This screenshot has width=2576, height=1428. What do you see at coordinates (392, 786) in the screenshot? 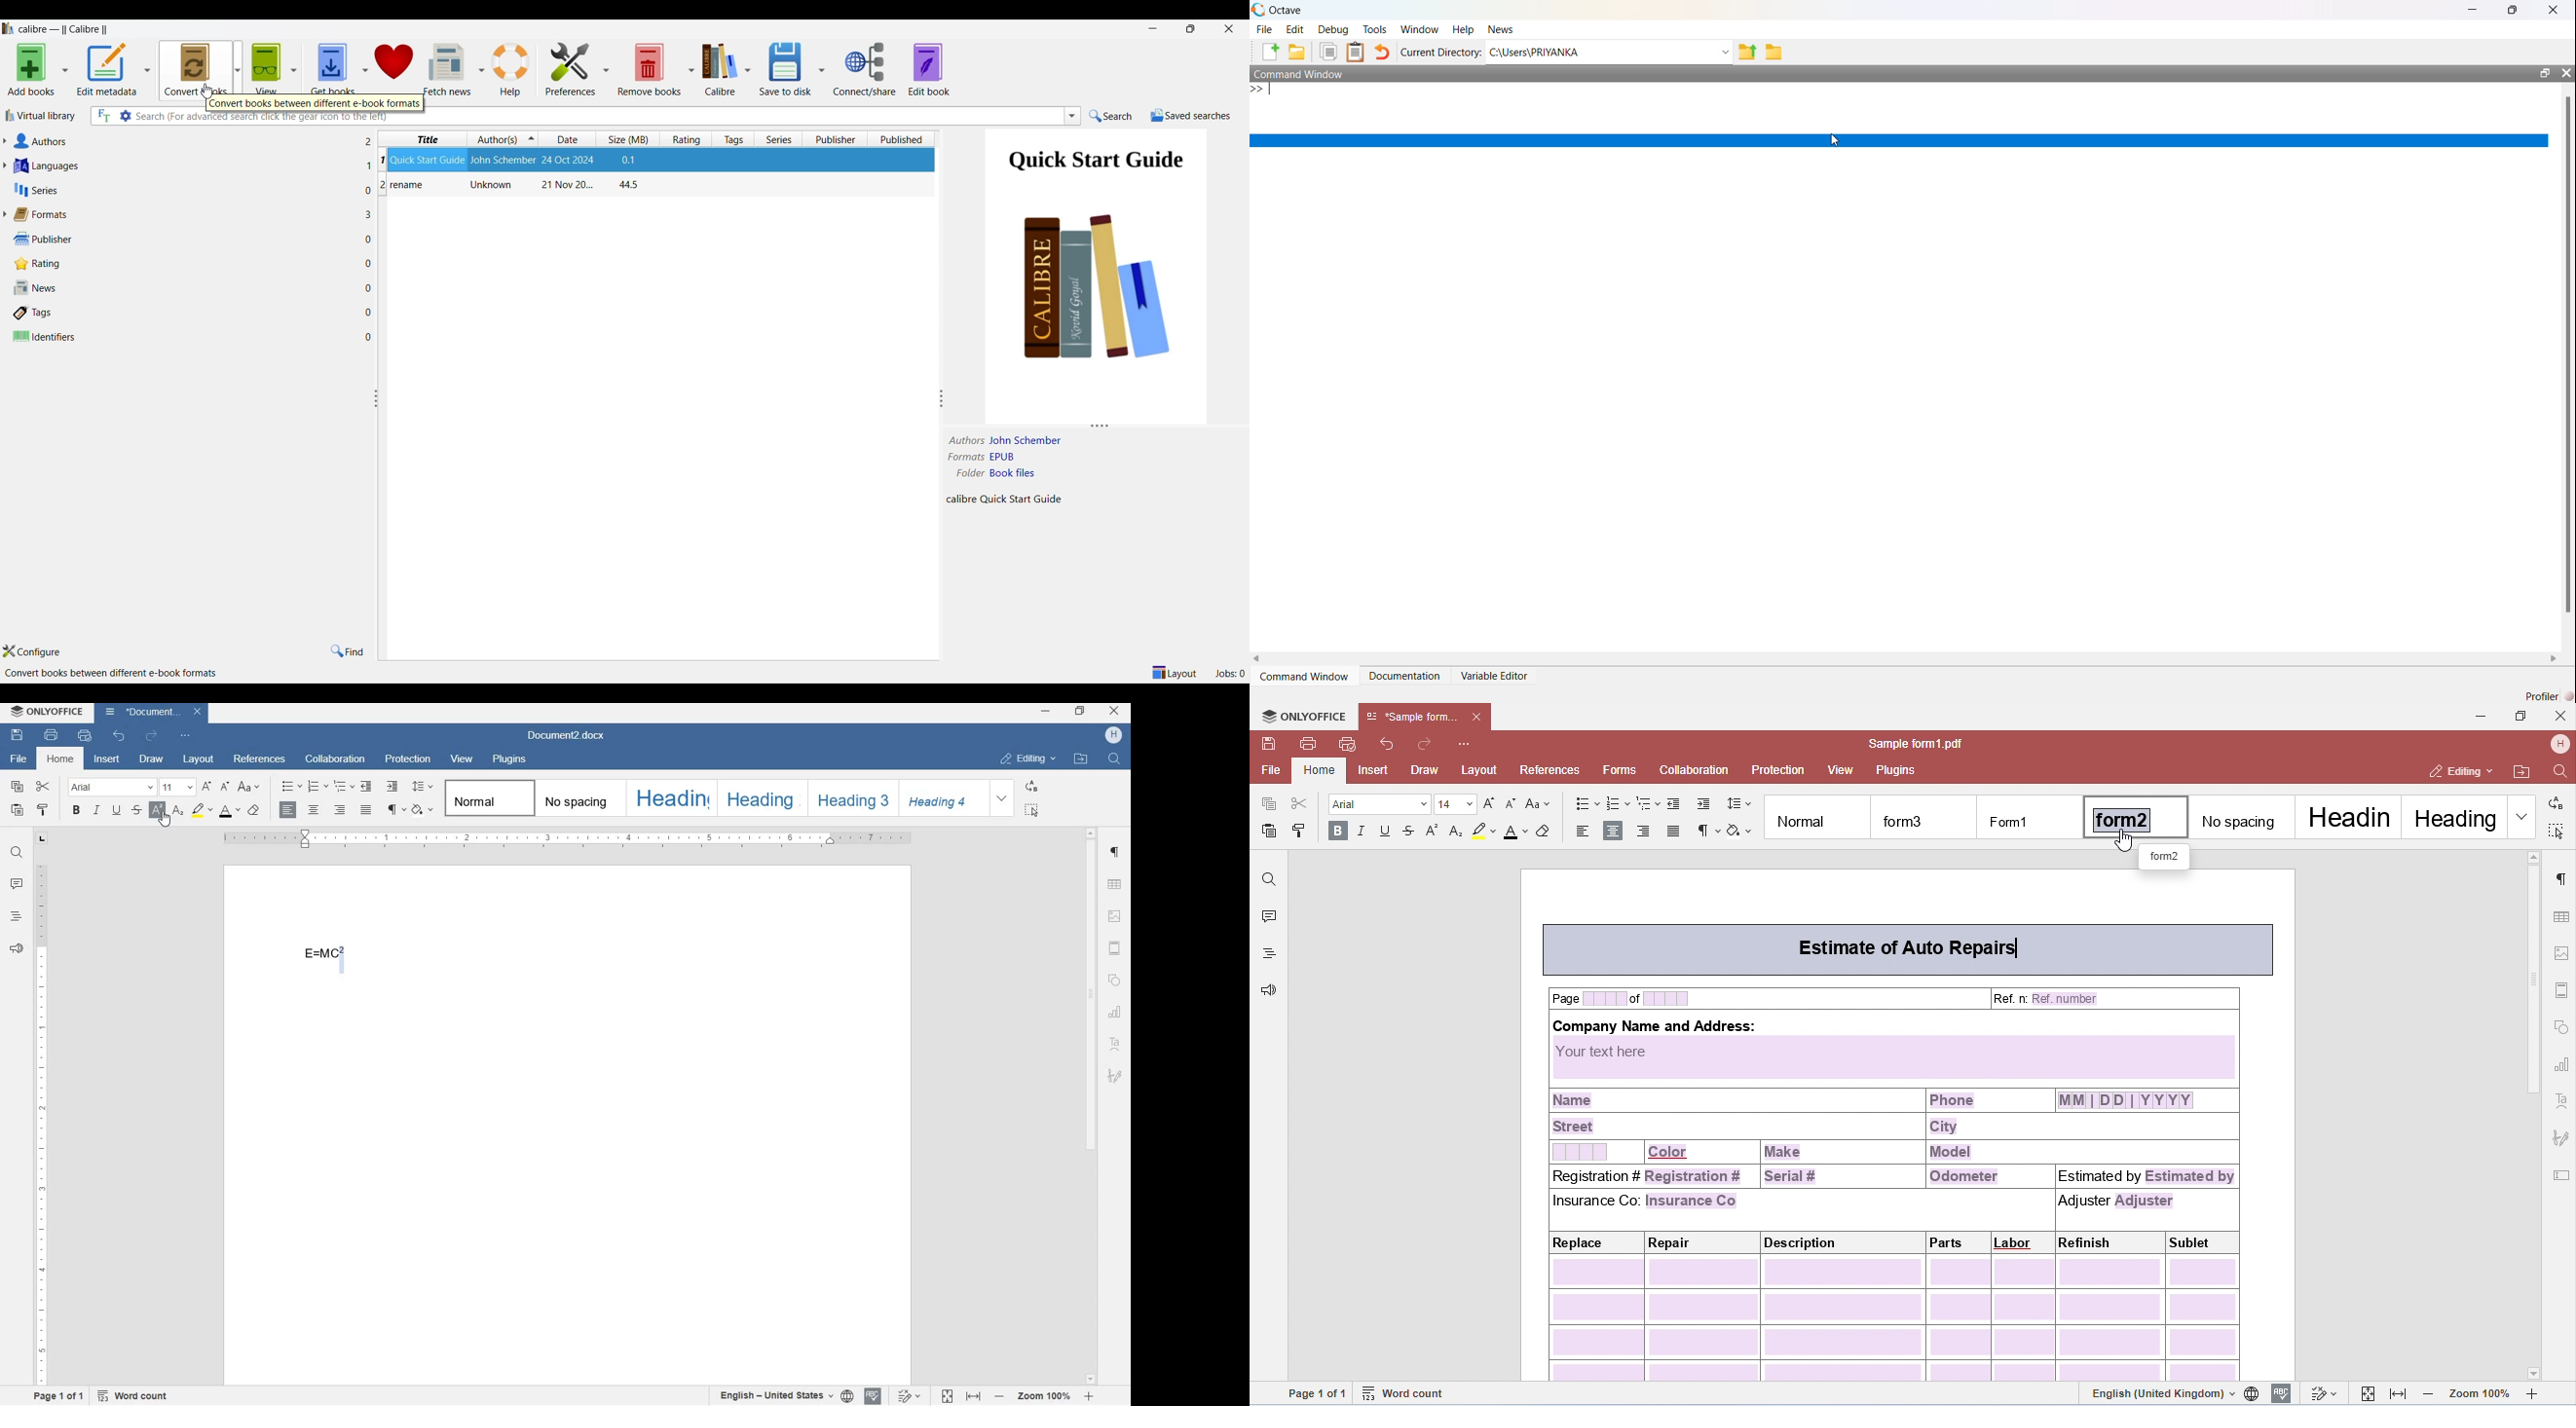
I see `increase indent` at bounding box center [392, 786].